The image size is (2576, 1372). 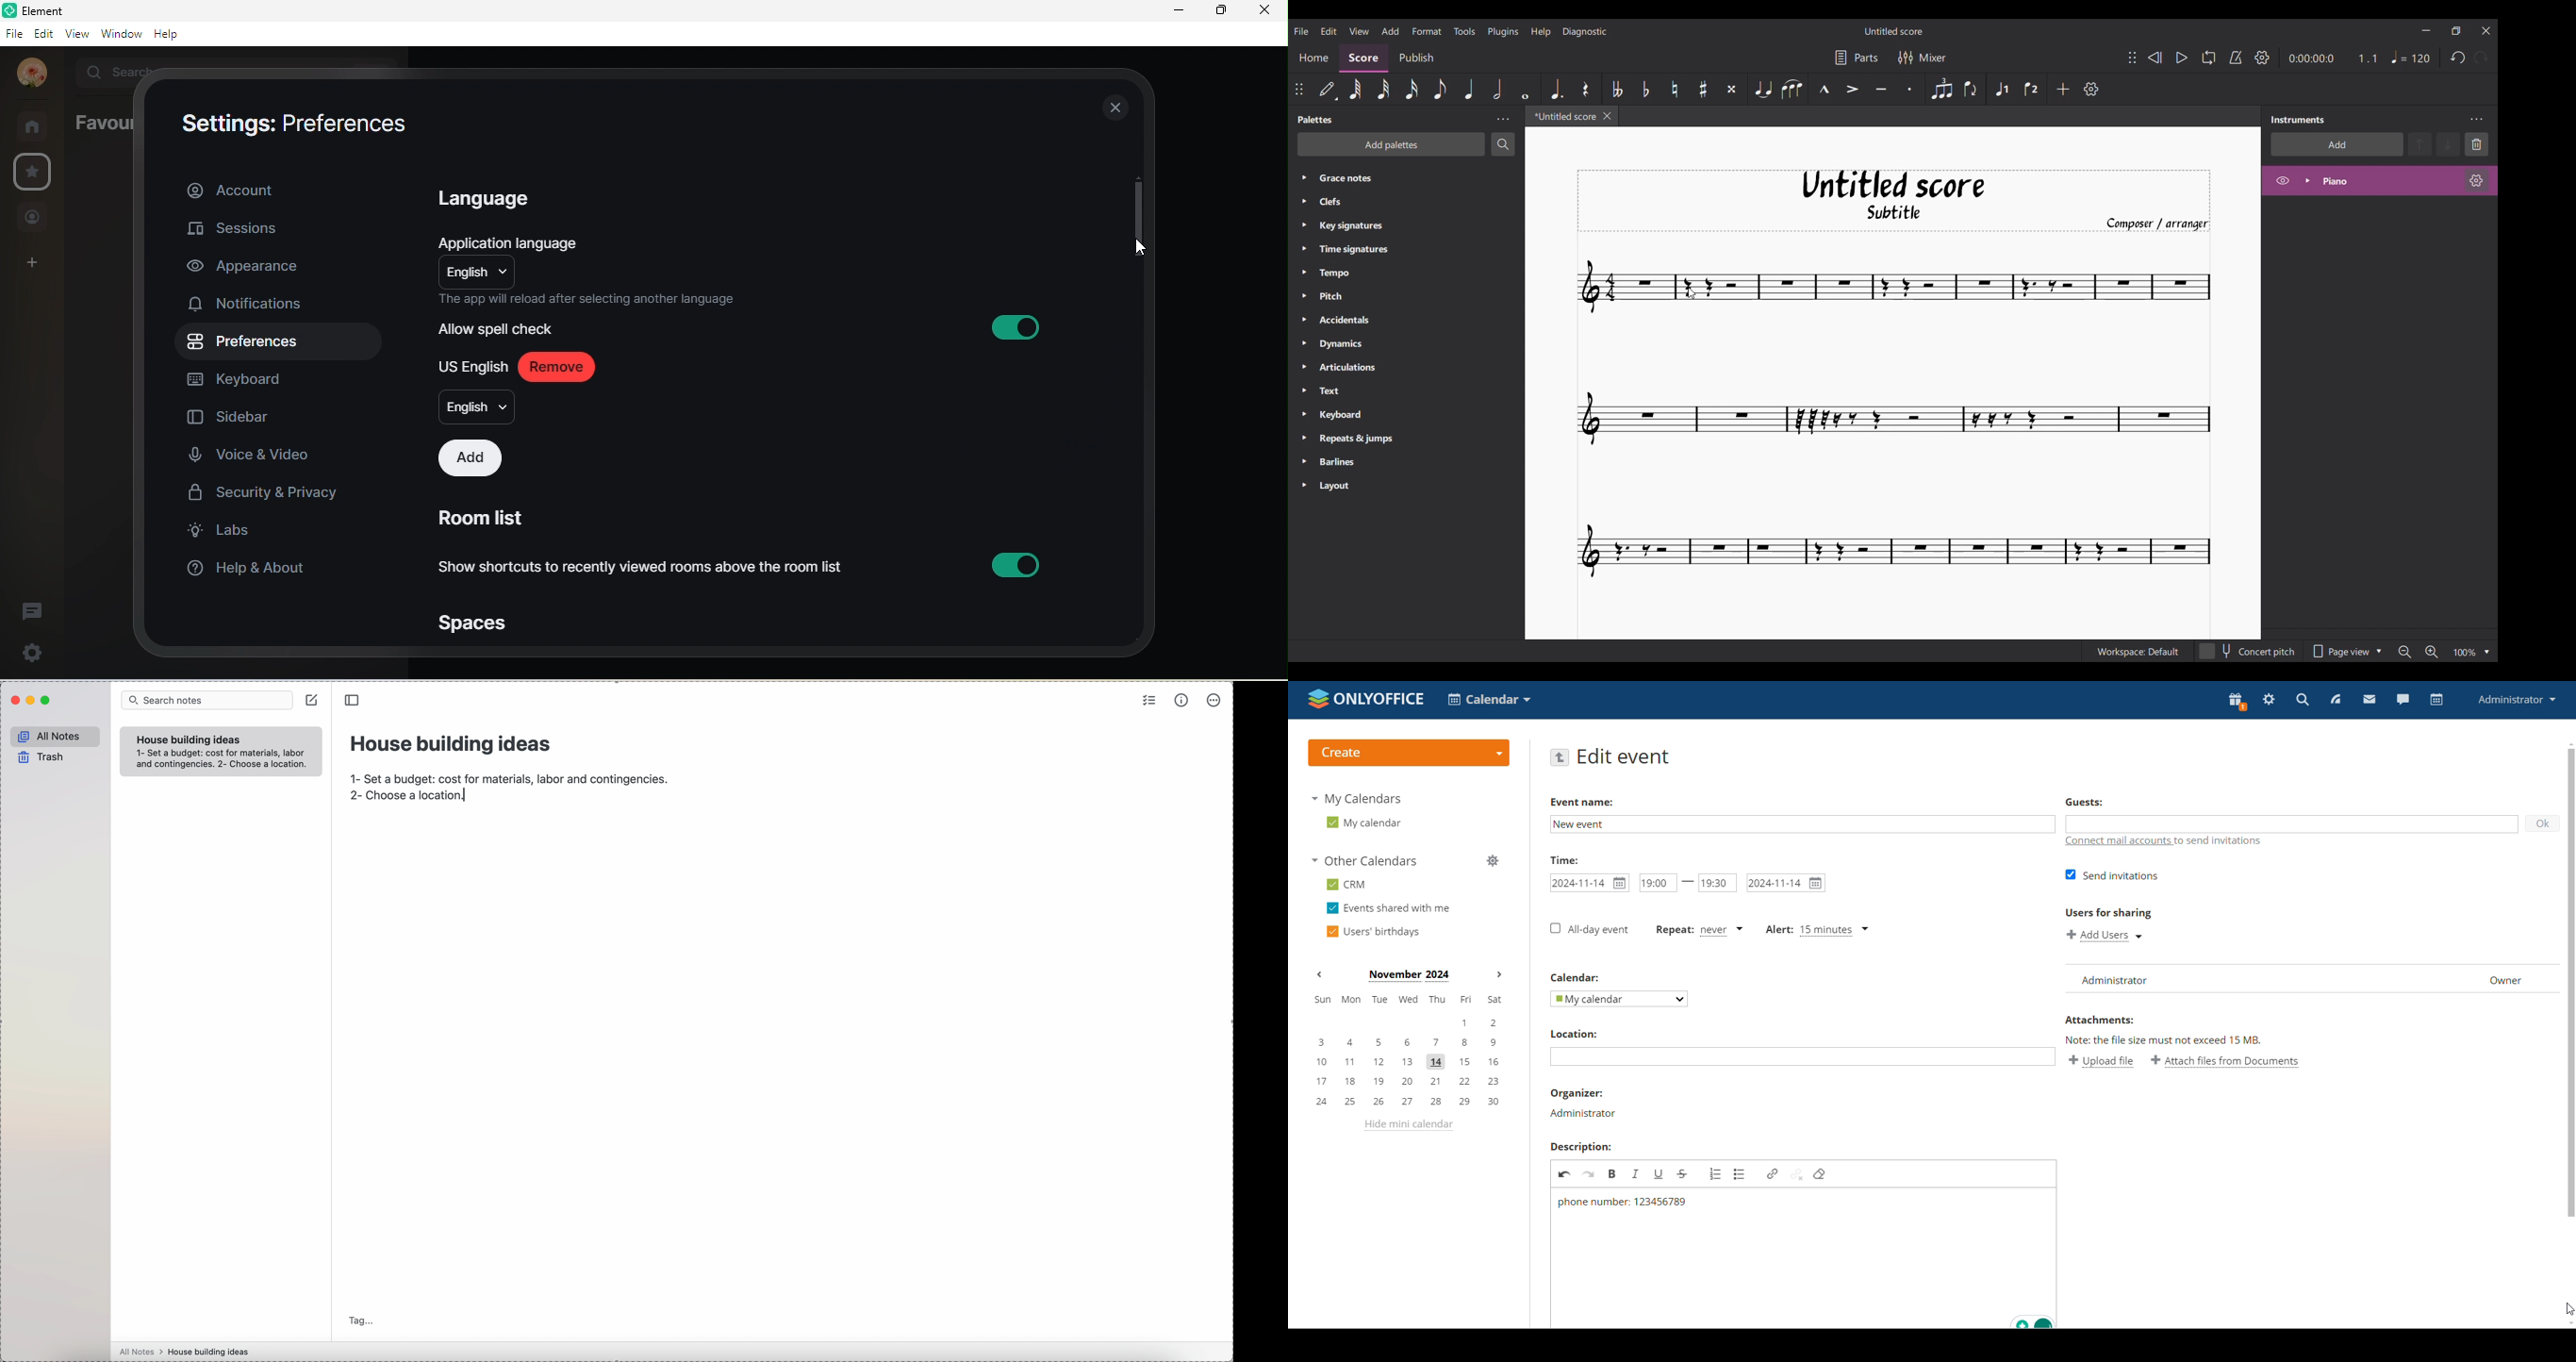 What do you see at coordinates (2334, 58) in the screenshot?
I see `Song duration and ratio` at bounding box center [2334, 58].